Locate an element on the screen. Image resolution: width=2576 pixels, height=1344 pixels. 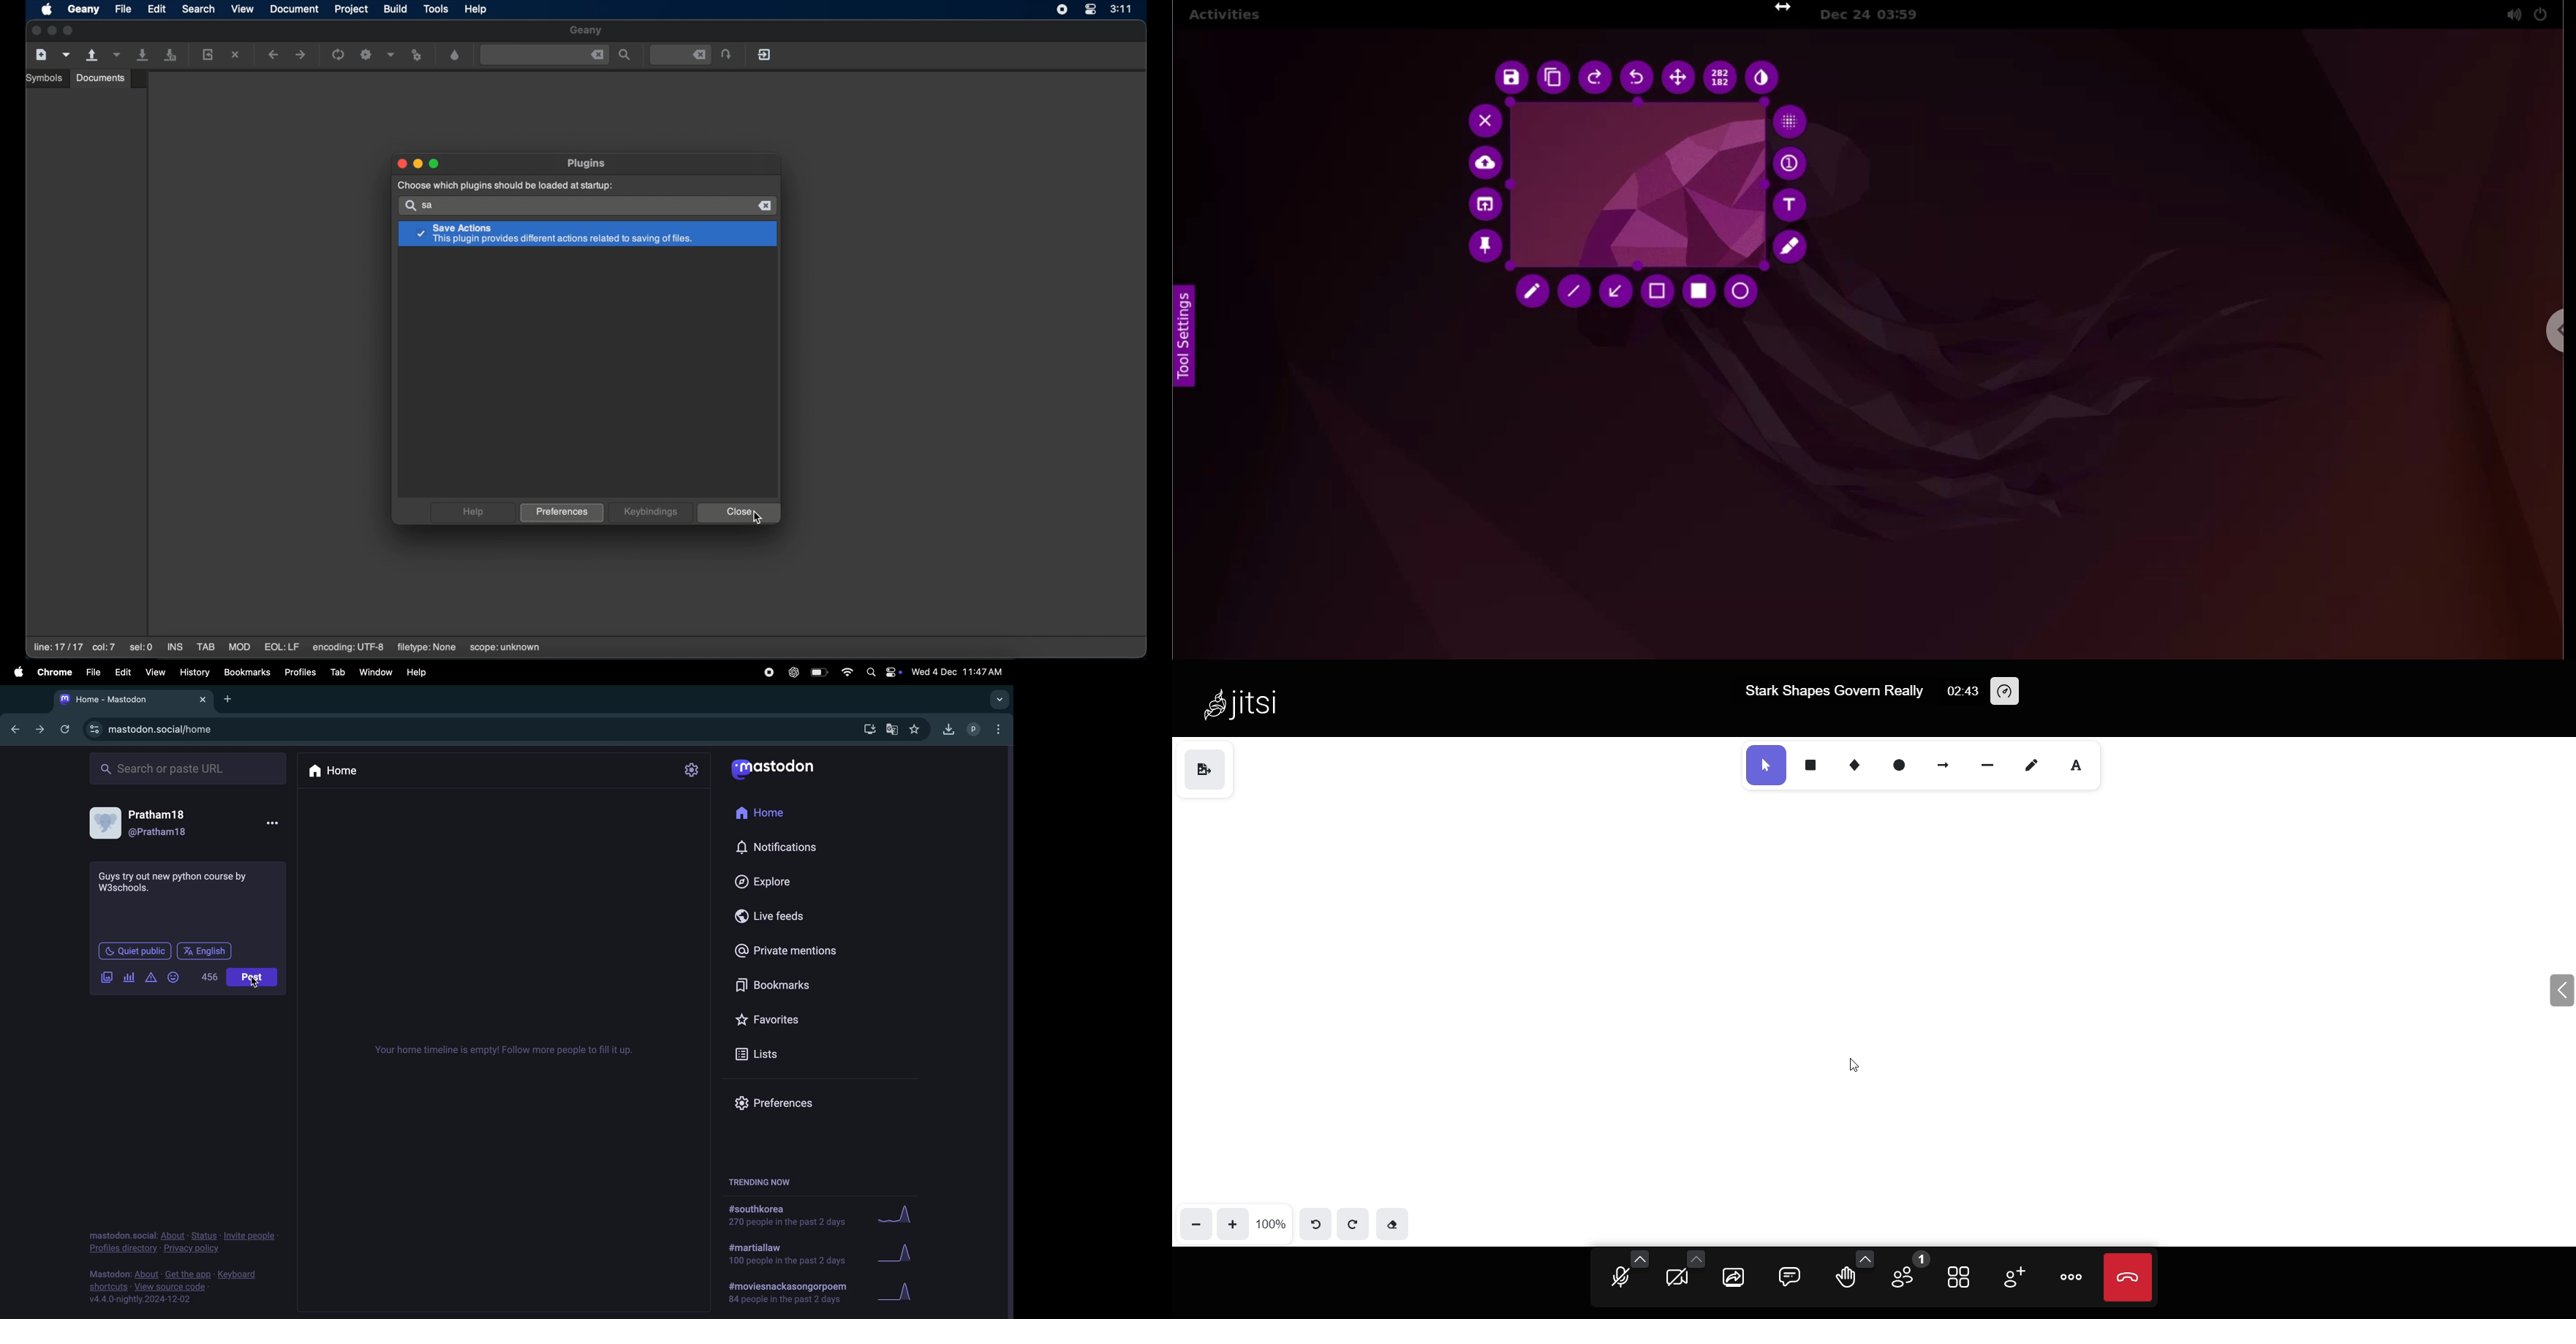
redo is located at coordinates (1592, 78).